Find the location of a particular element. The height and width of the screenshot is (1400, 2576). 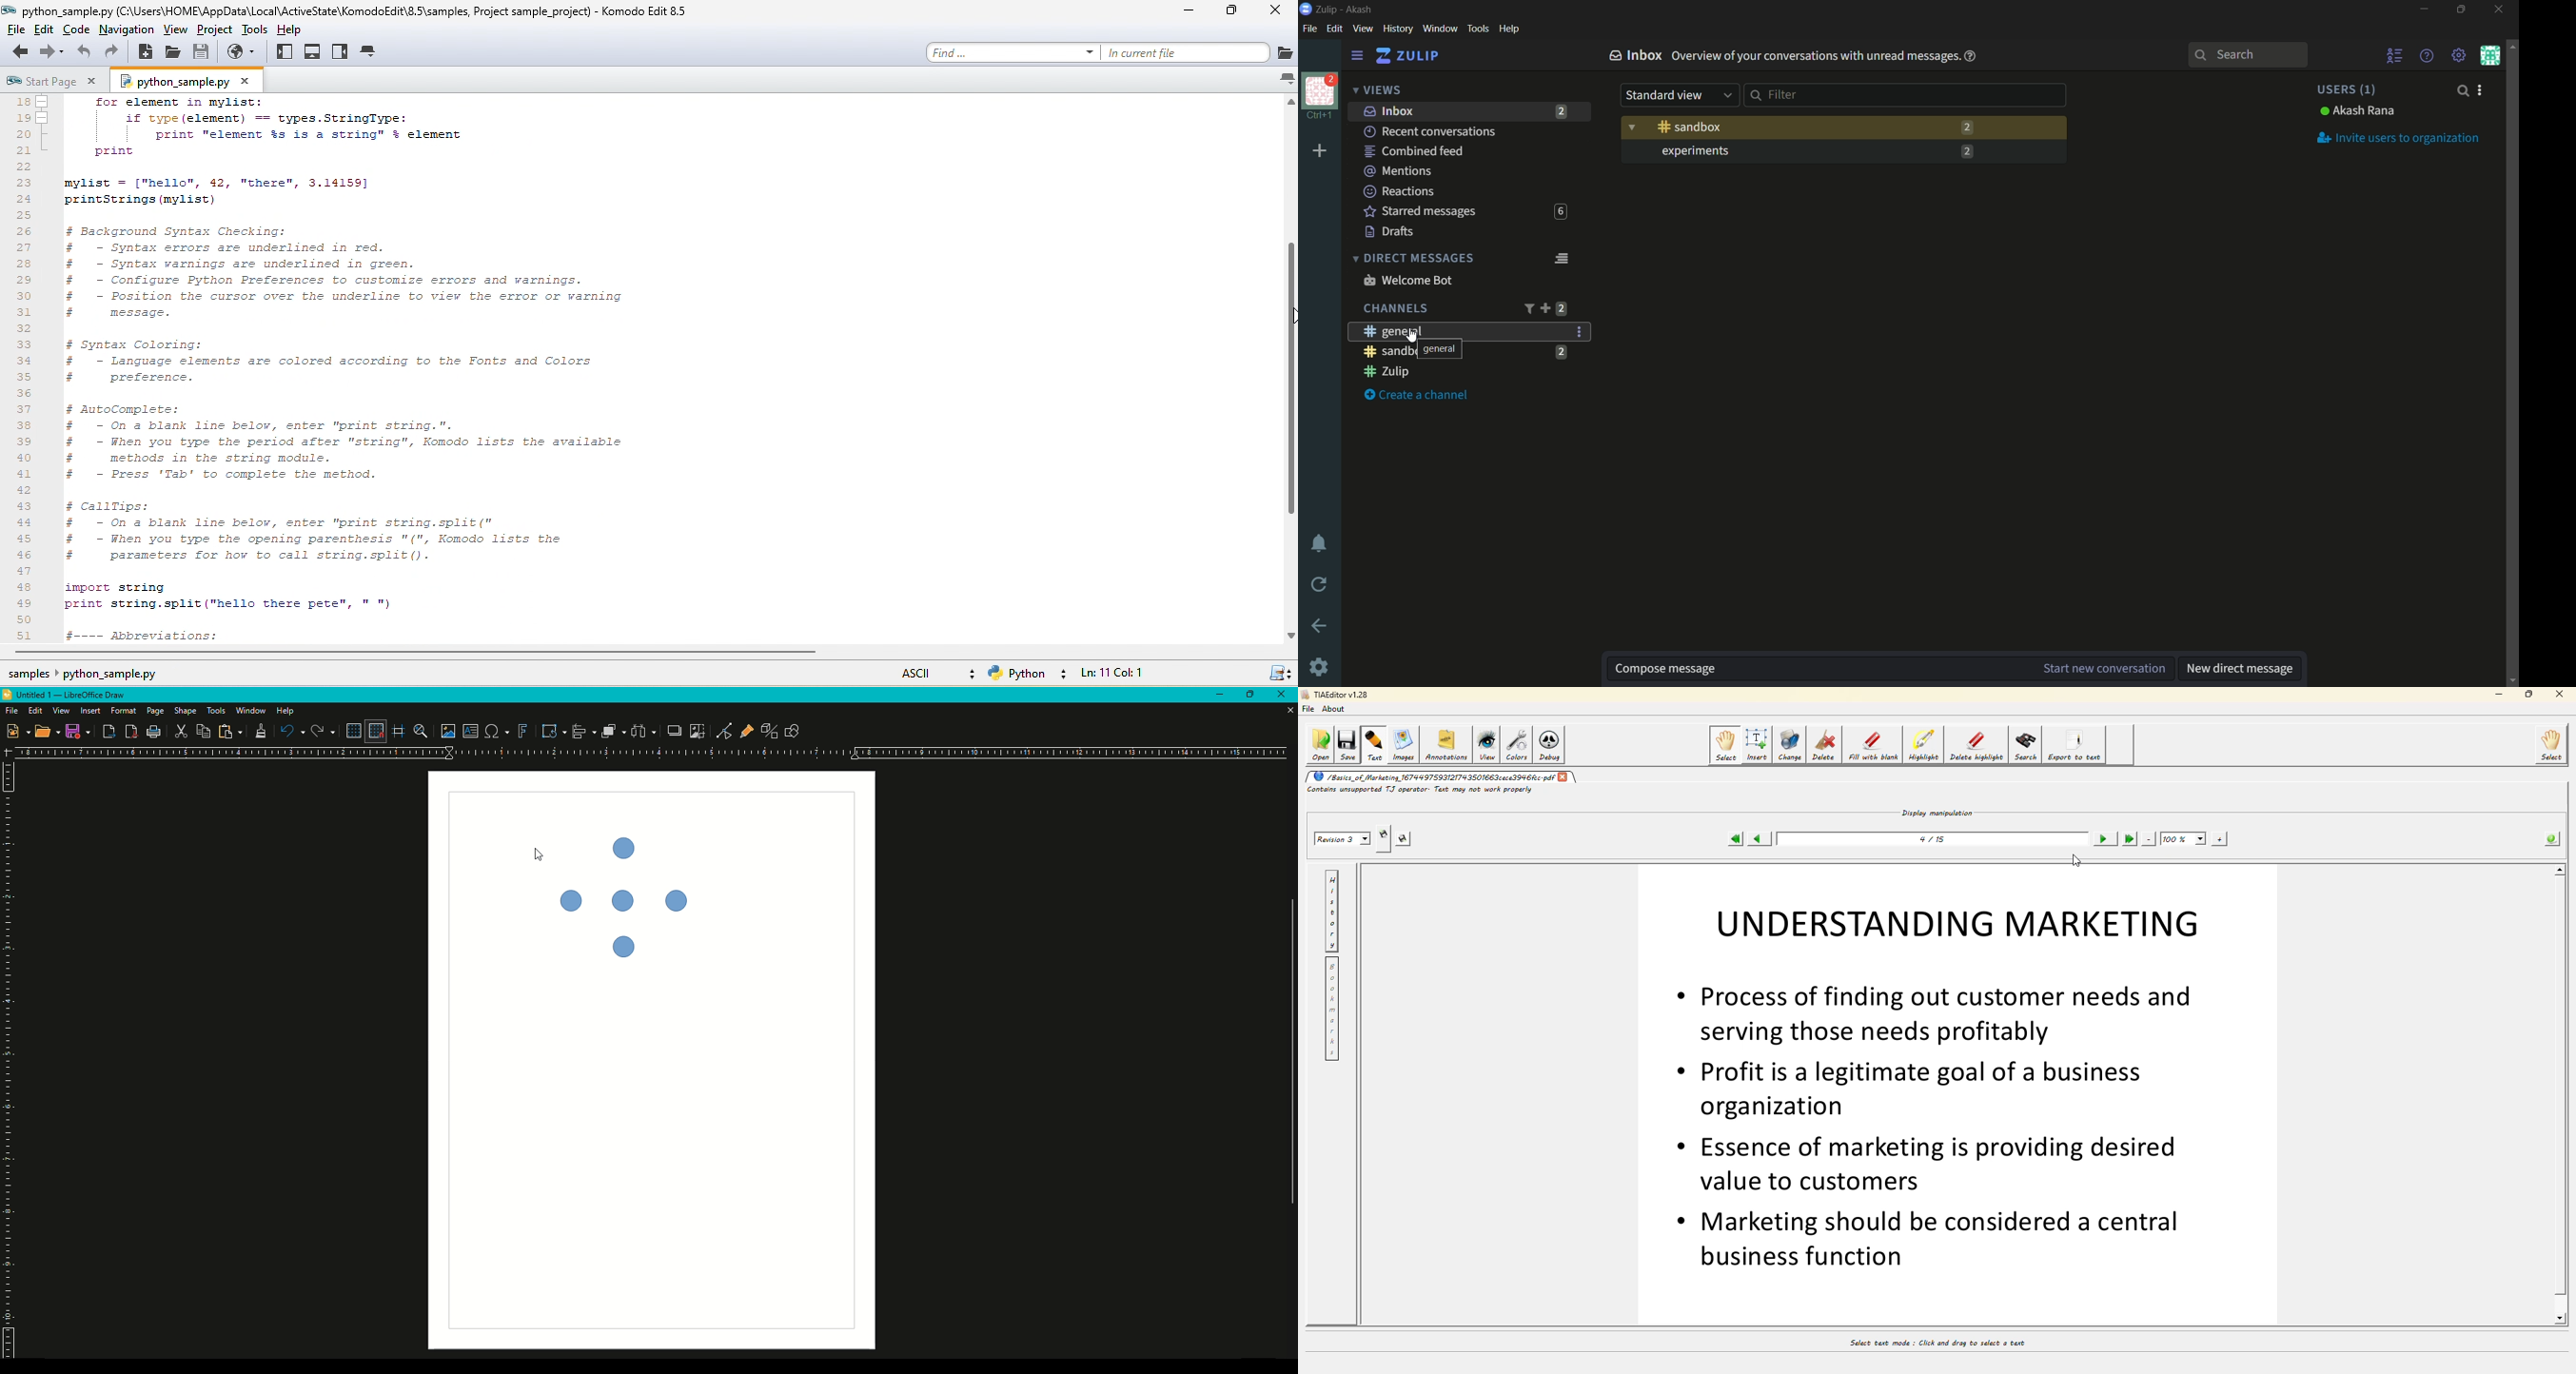

Export is located at coordinates (108, 733).